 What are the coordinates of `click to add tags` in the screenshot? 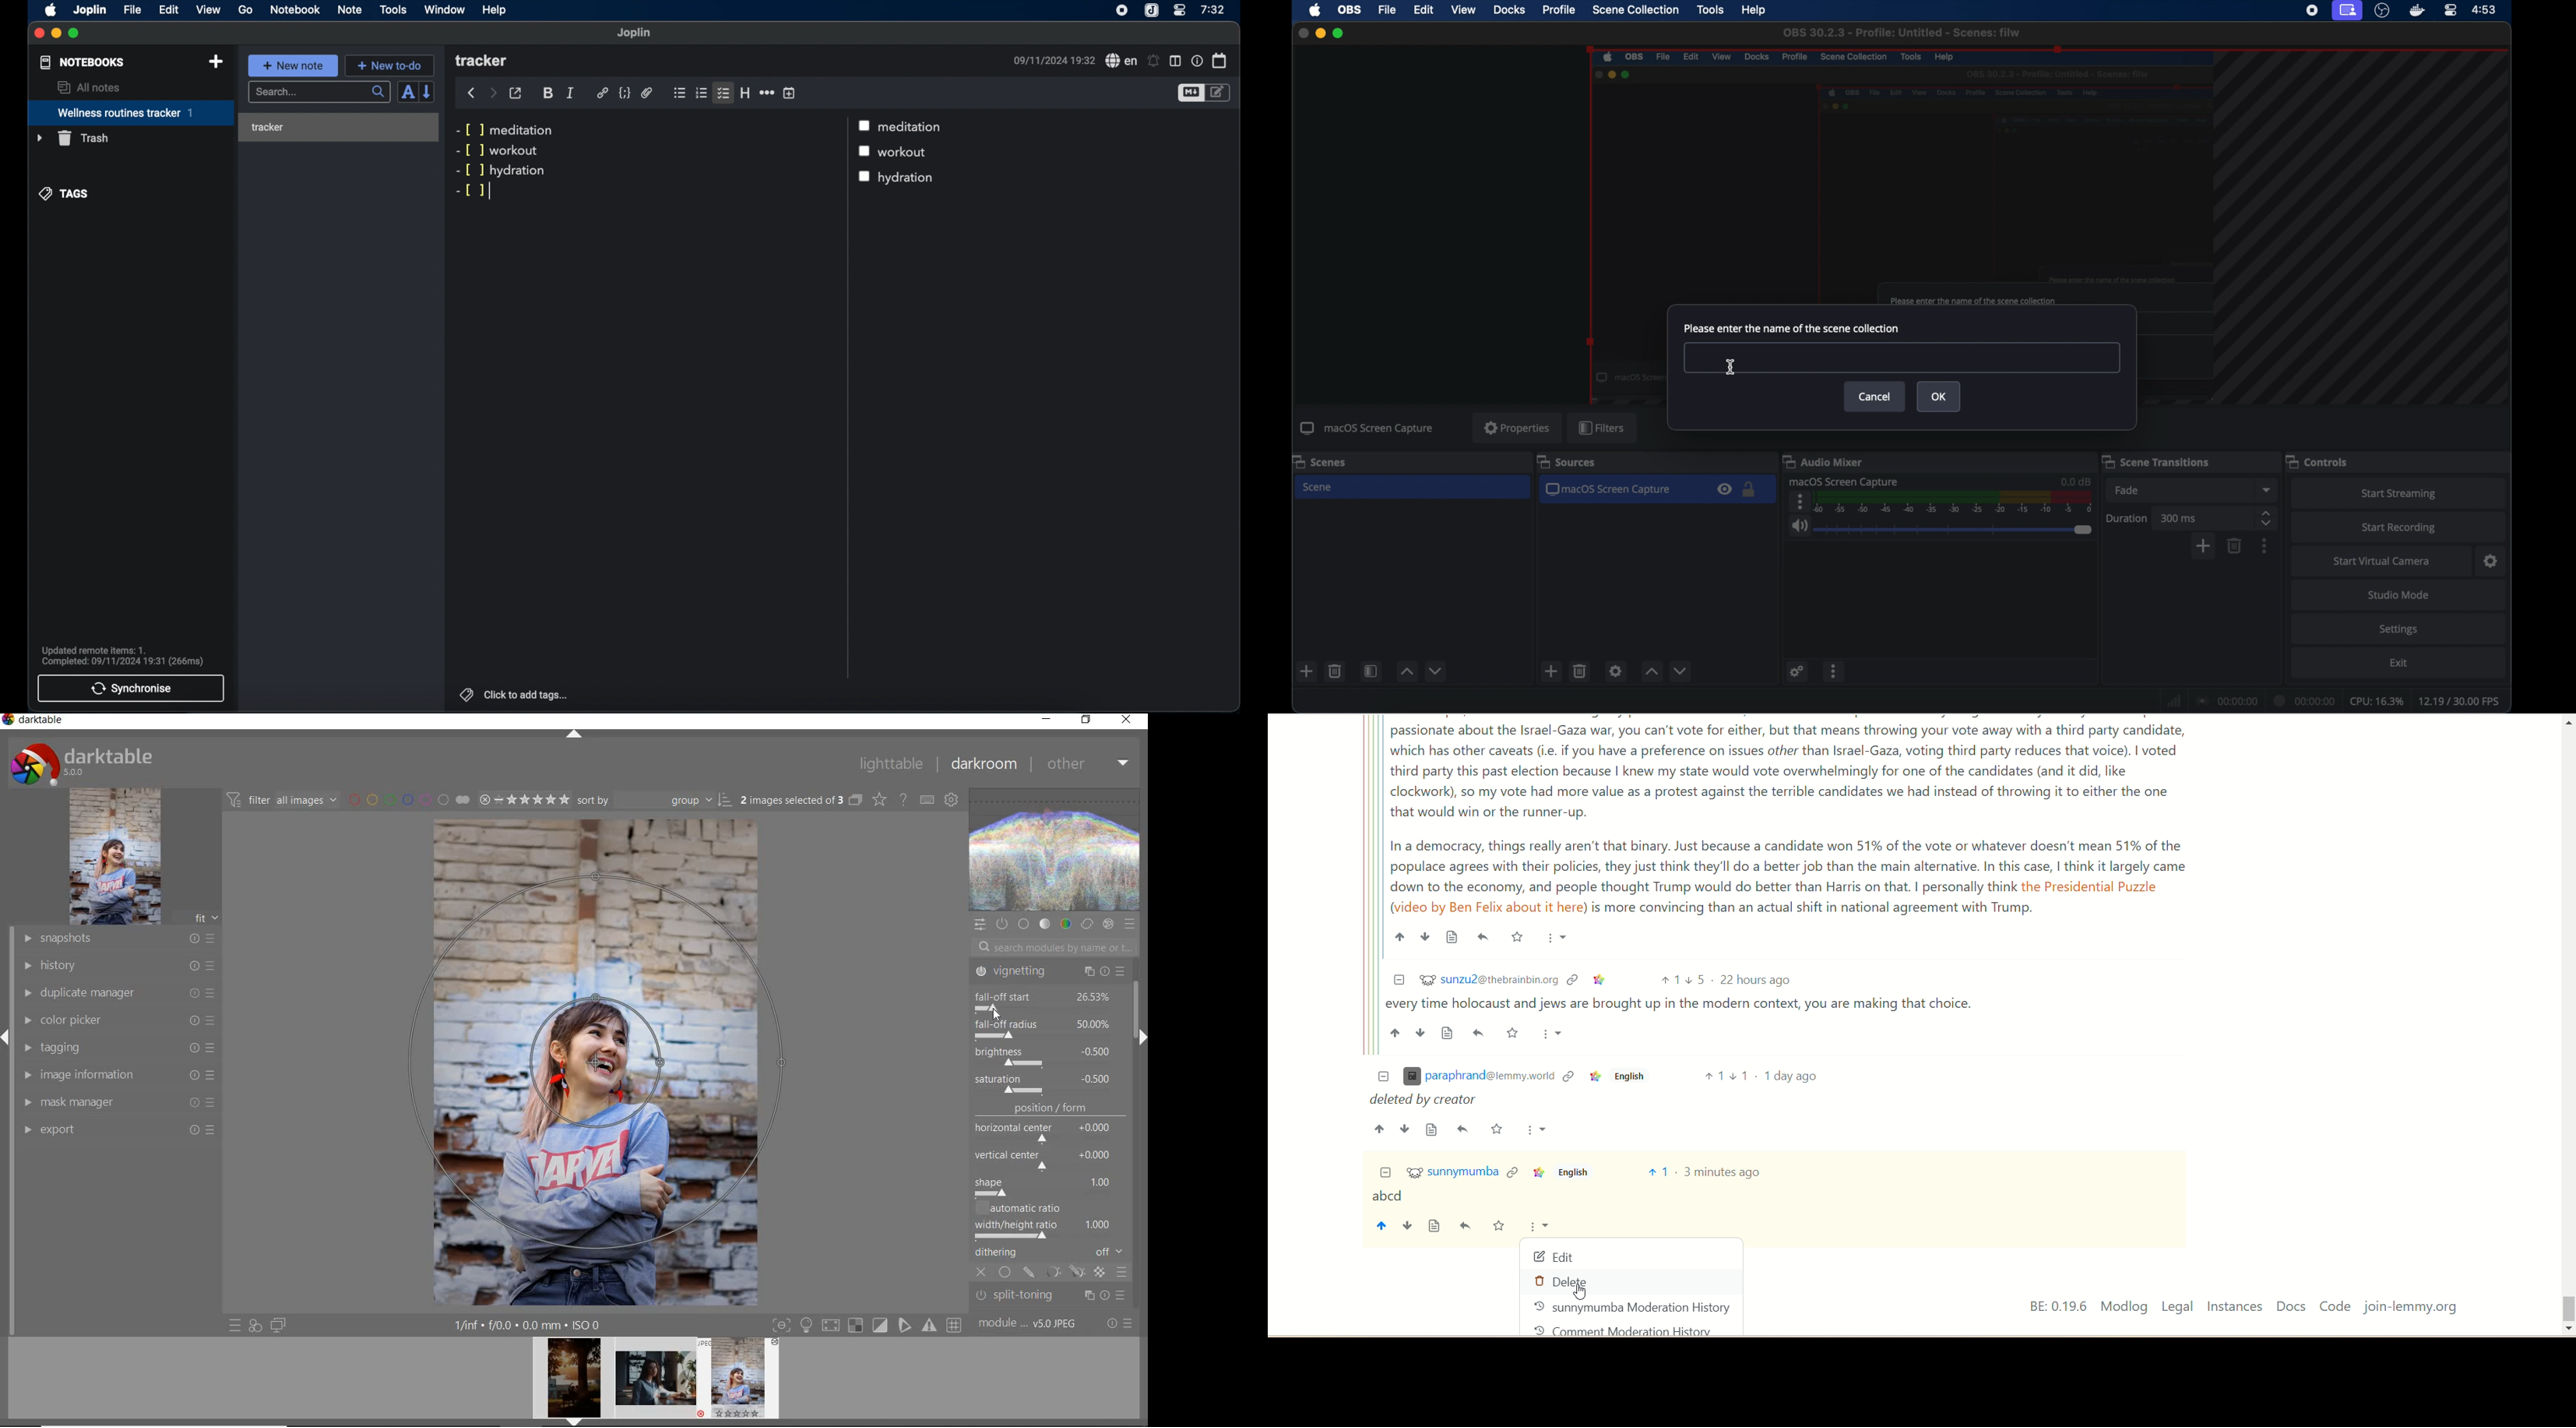 It's located at (527, 694).